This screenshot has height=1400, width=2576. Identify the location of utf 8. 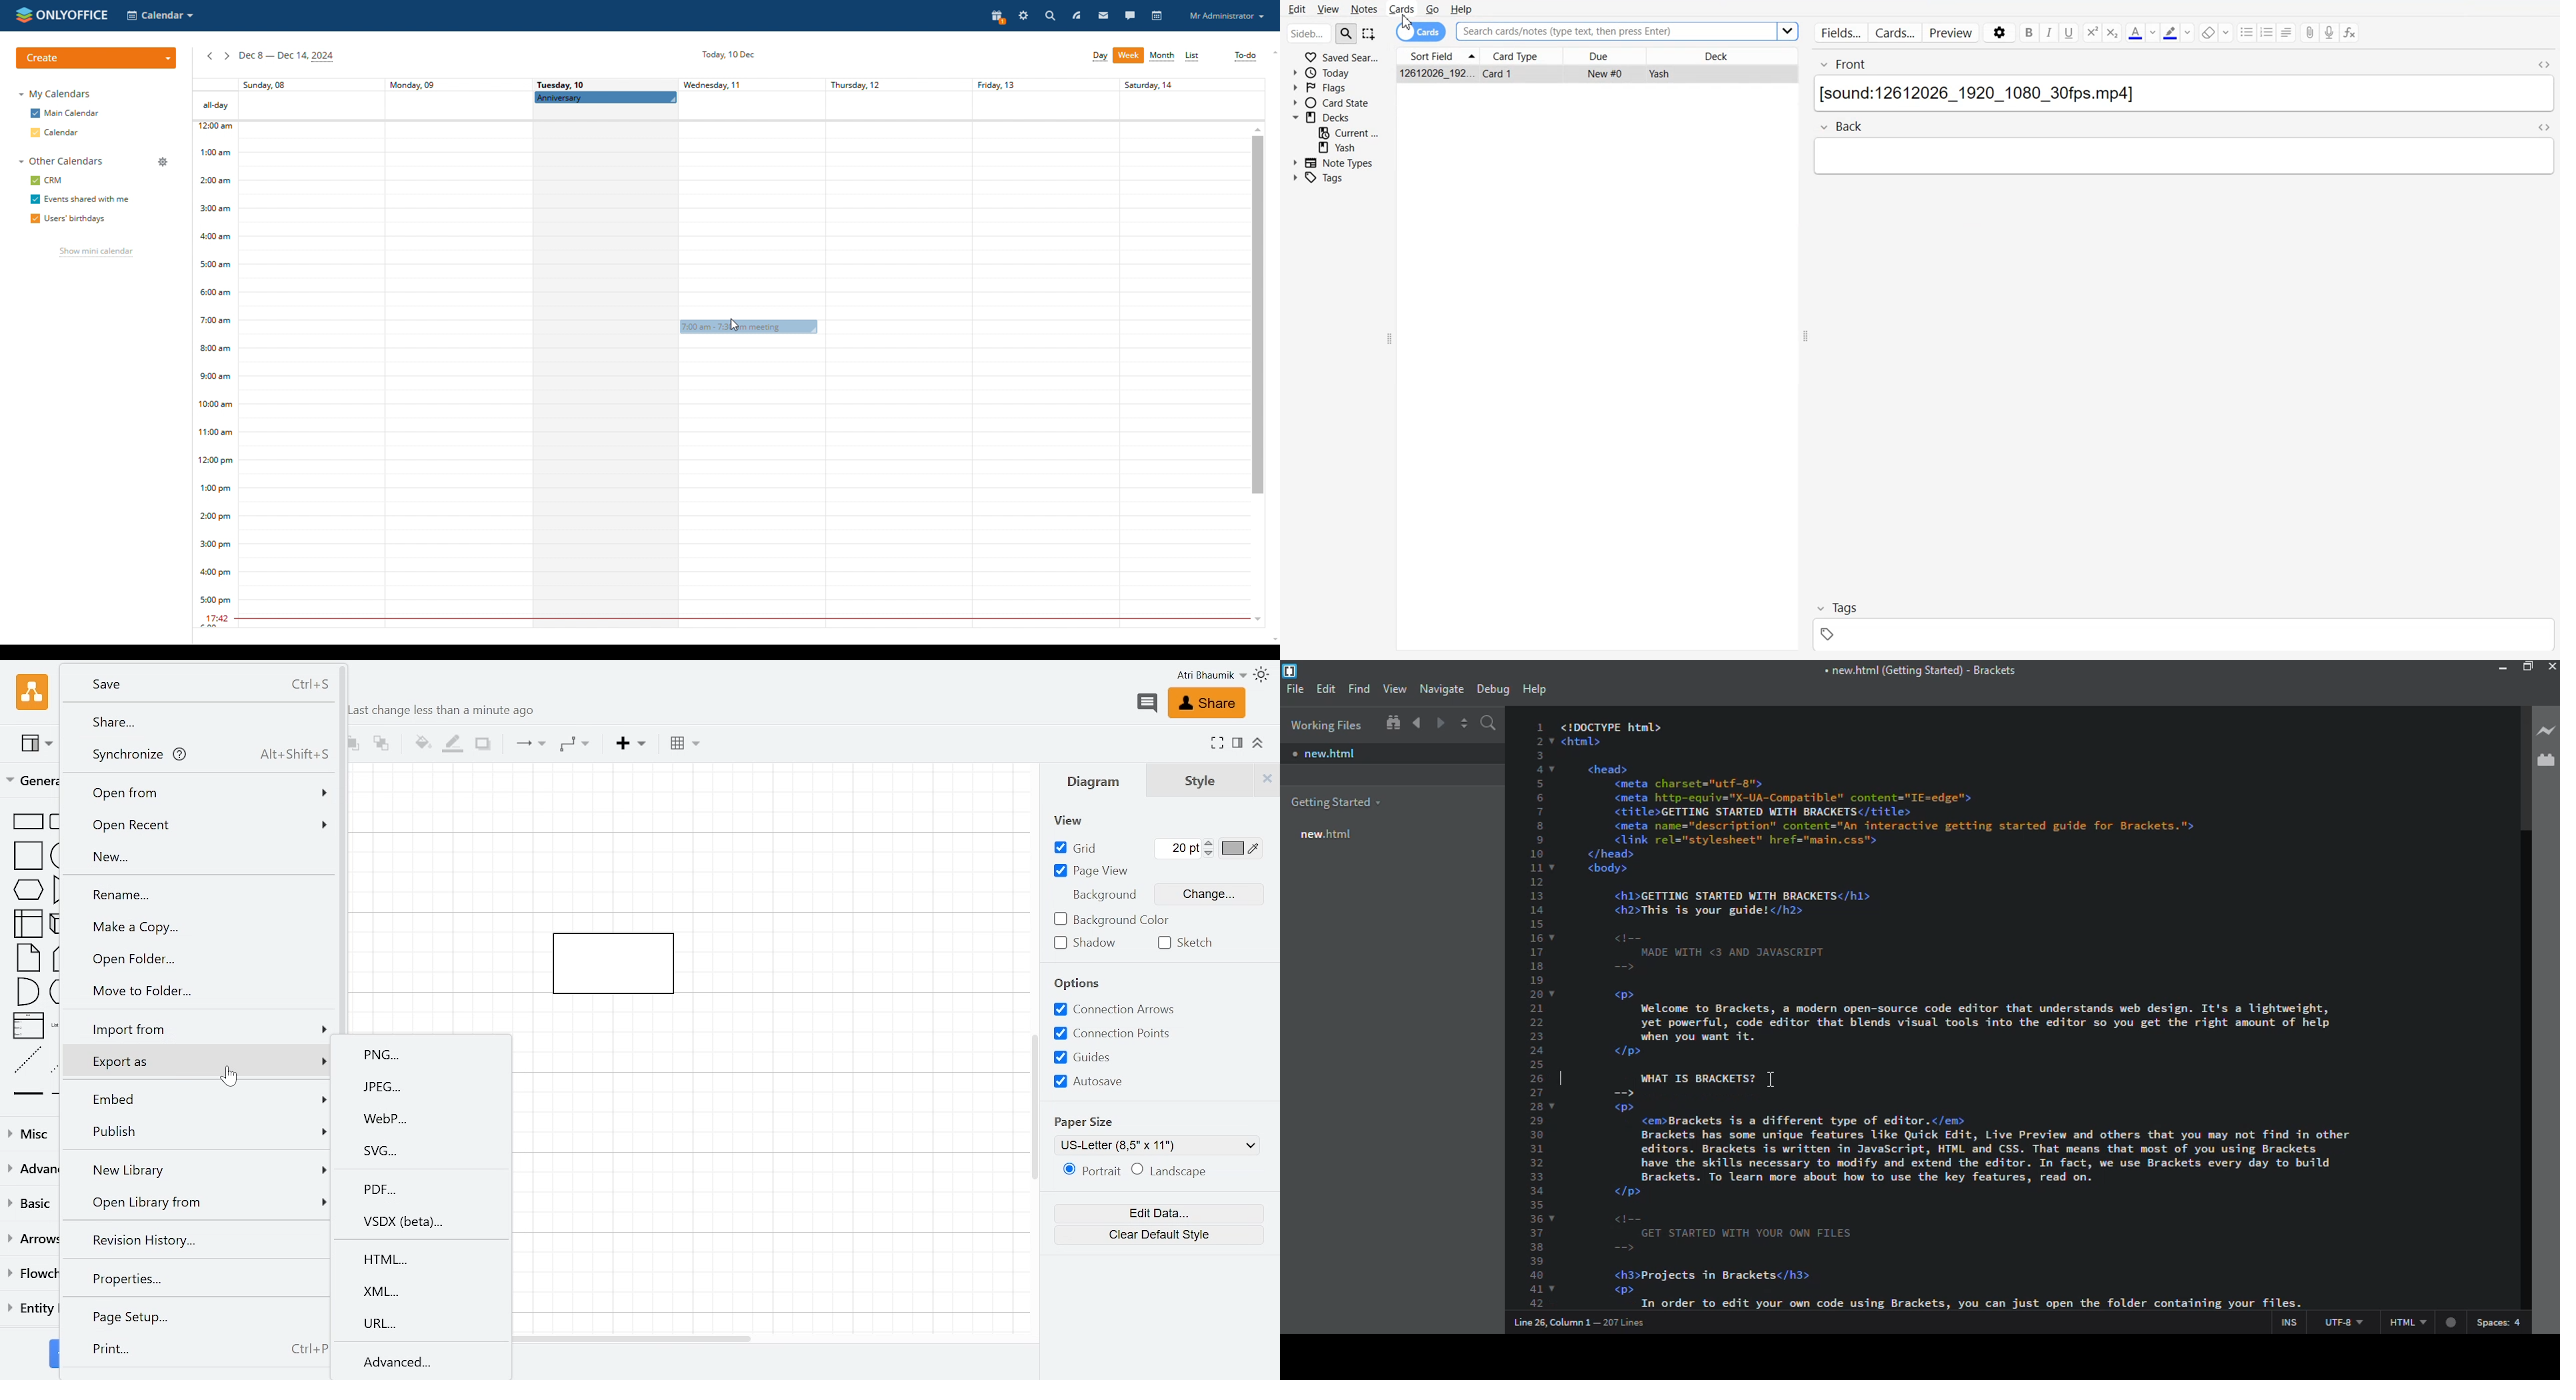
(2343, 1320).